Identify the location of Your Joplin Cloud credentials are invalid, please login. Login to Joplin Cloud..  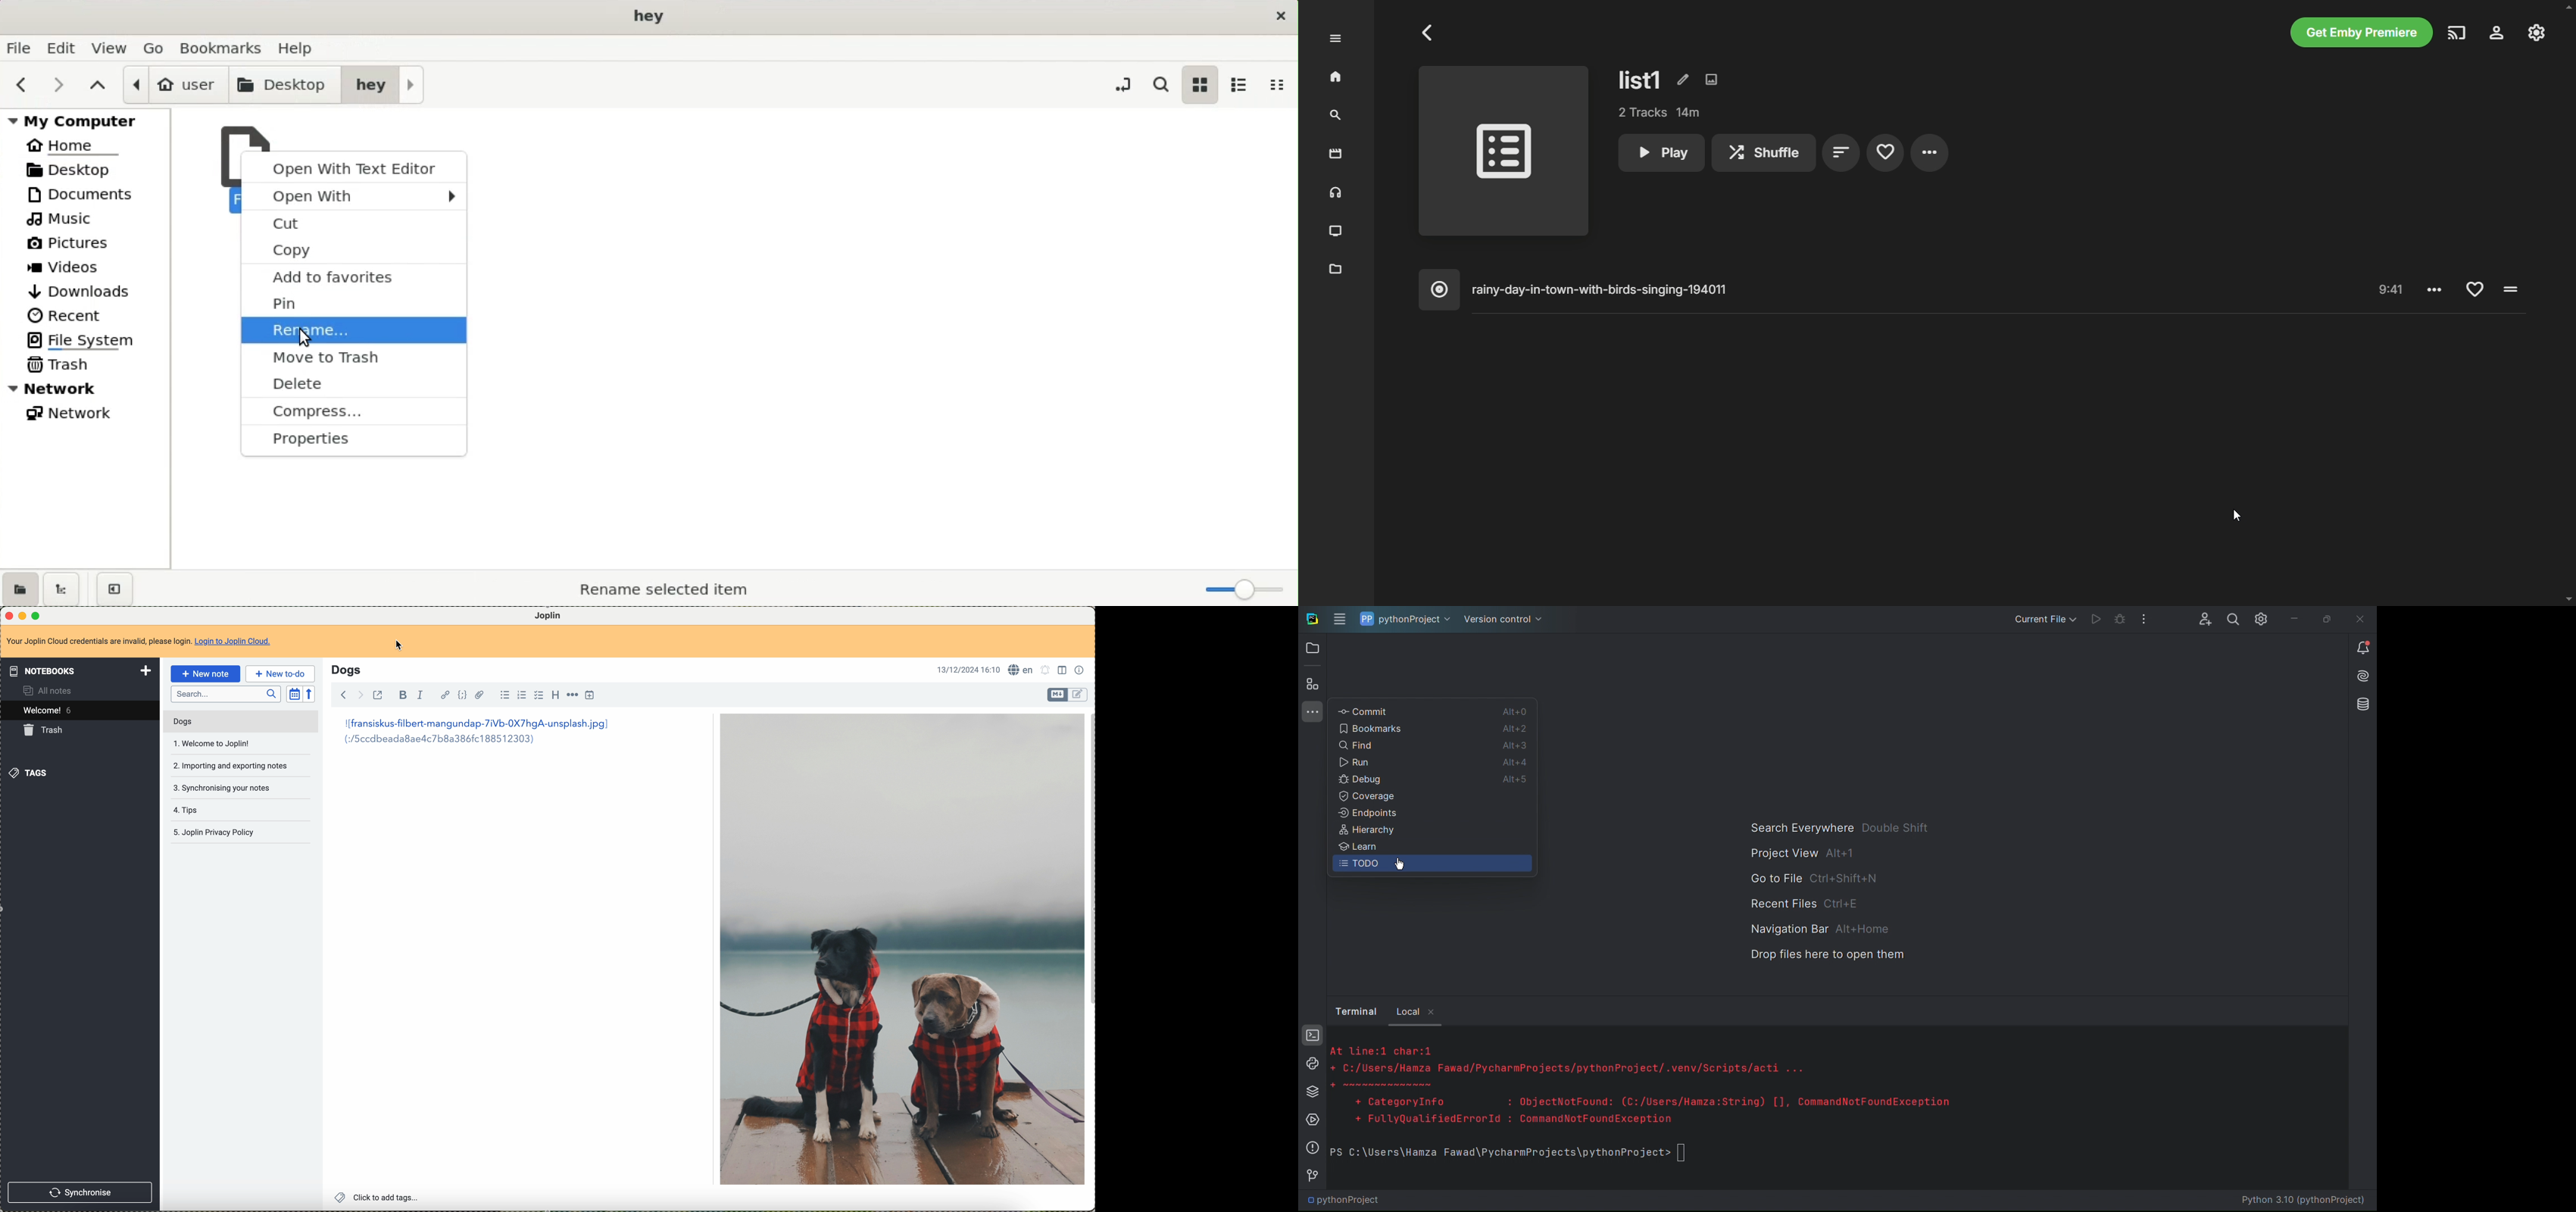
(146, 641).